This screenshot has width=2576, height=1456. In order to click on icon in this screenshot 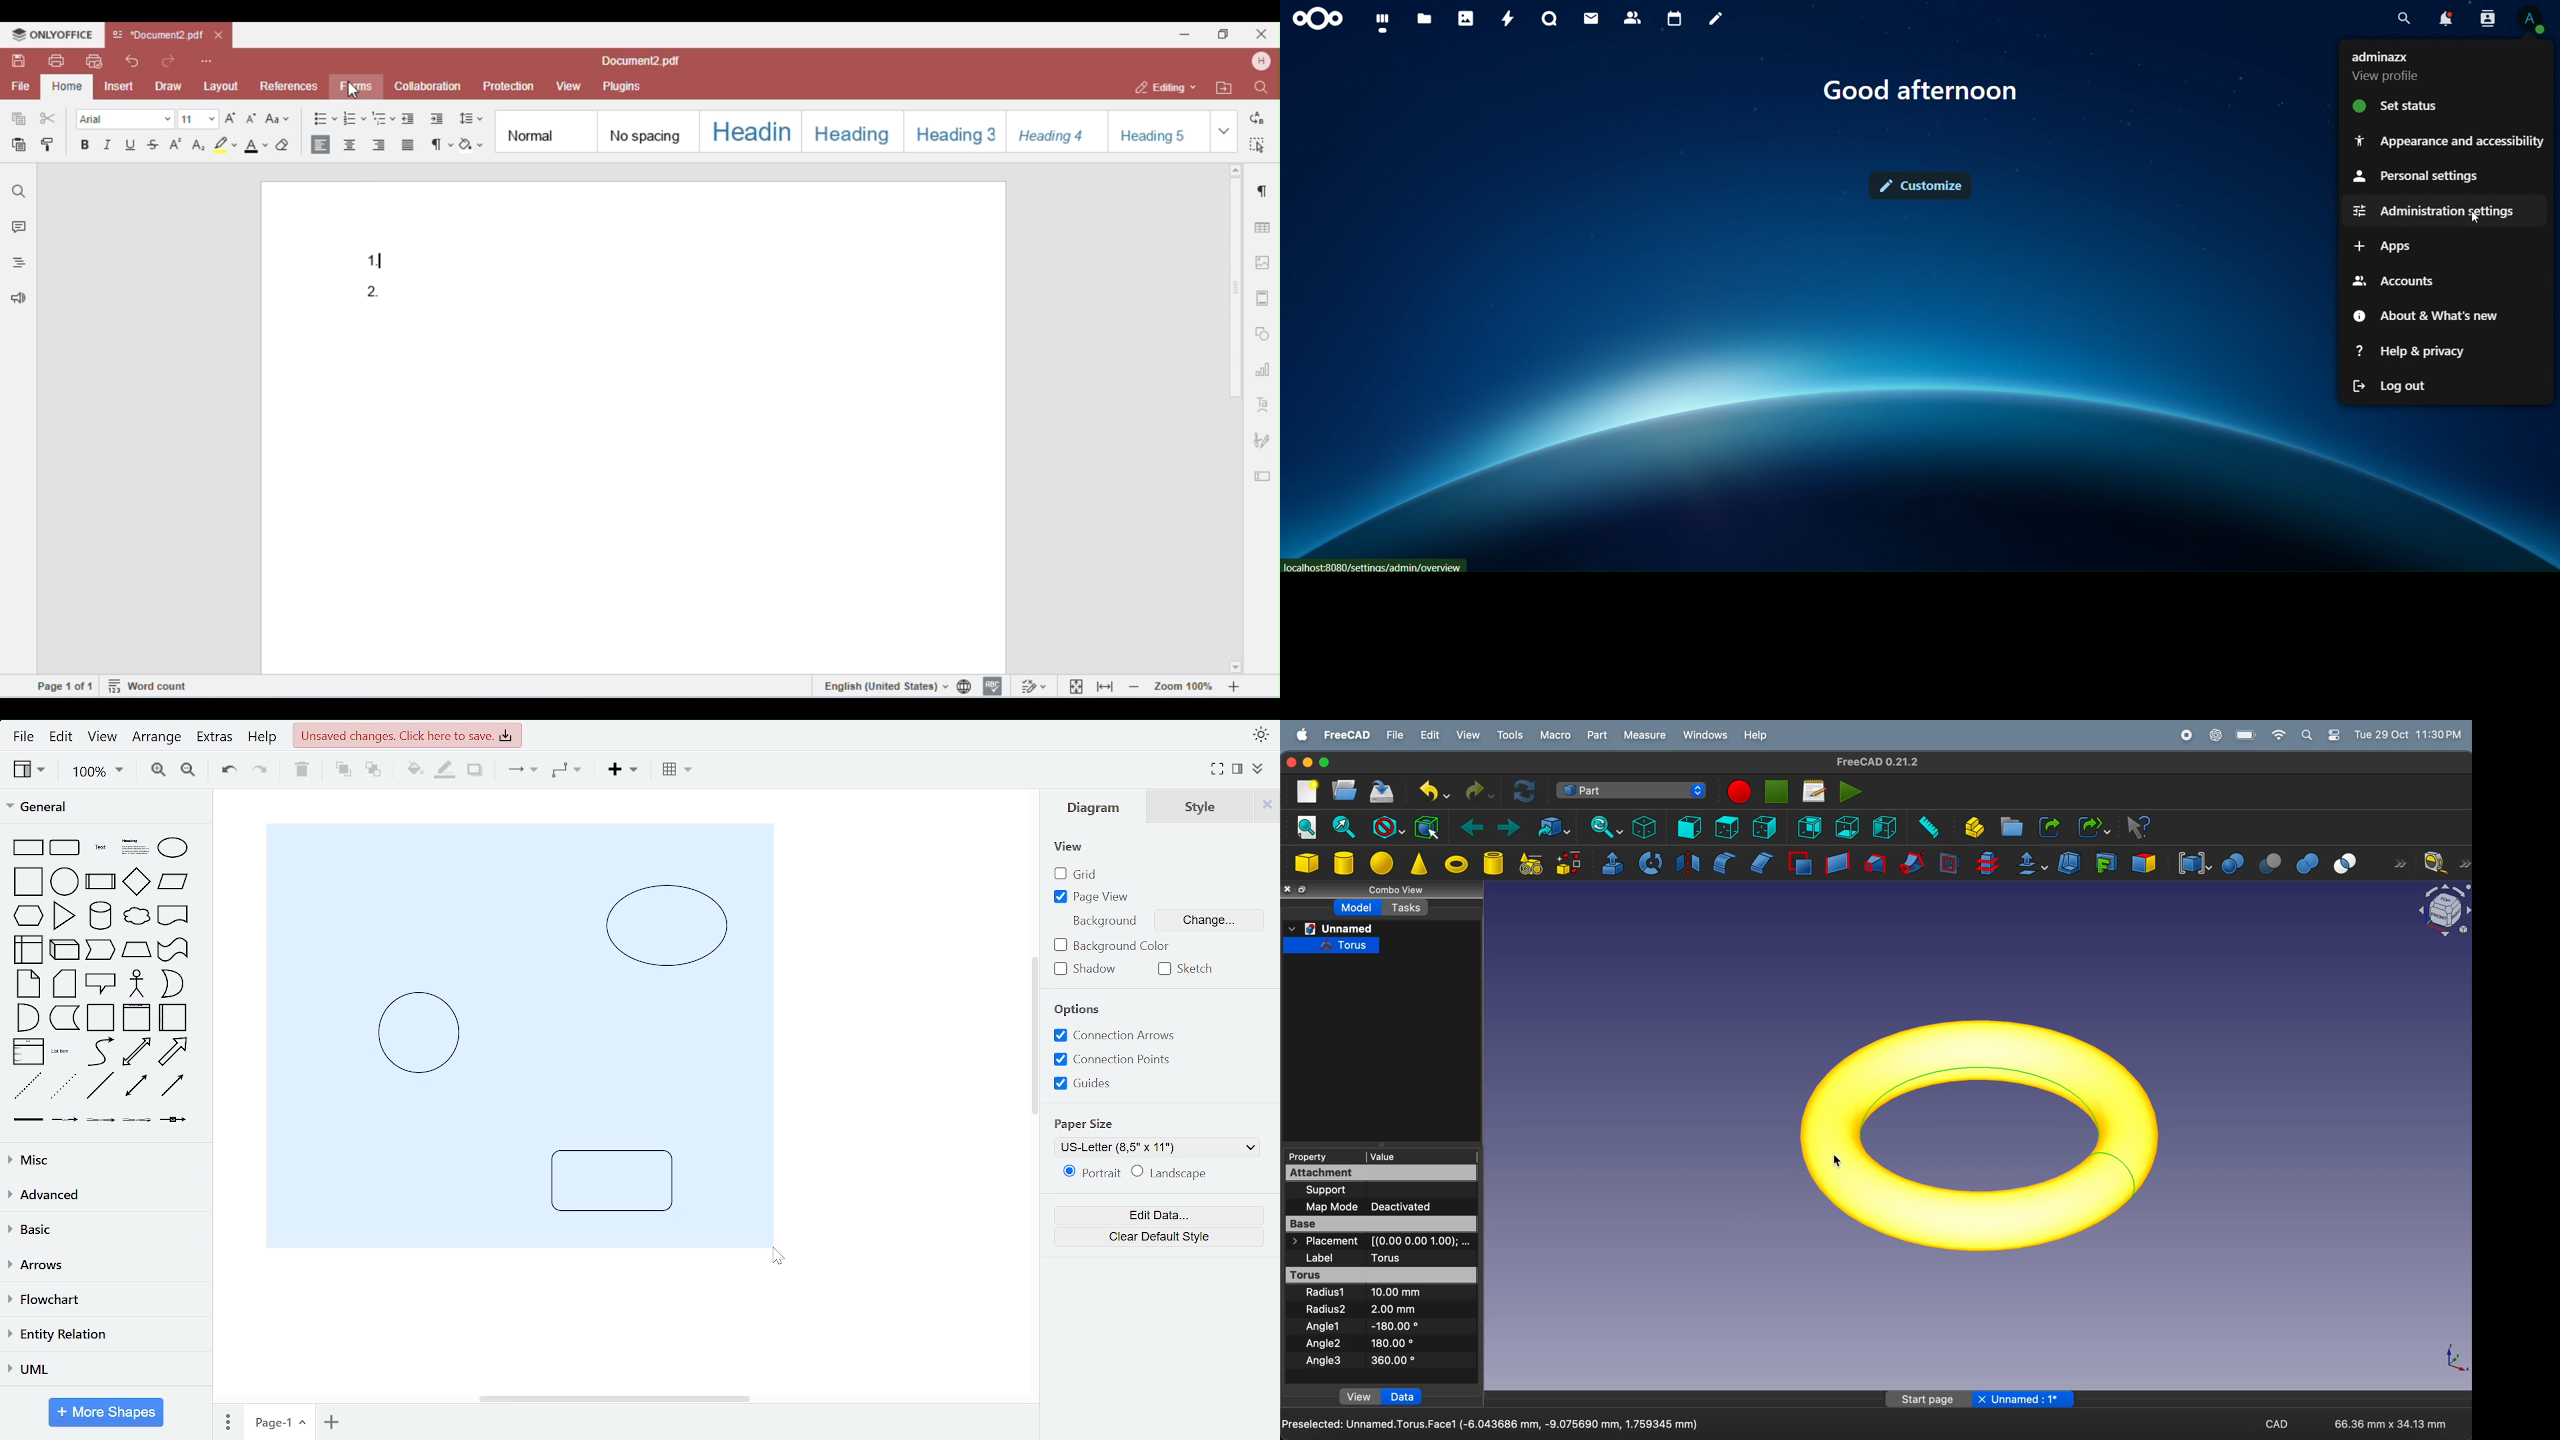, I will do `click(1317, 17)`.